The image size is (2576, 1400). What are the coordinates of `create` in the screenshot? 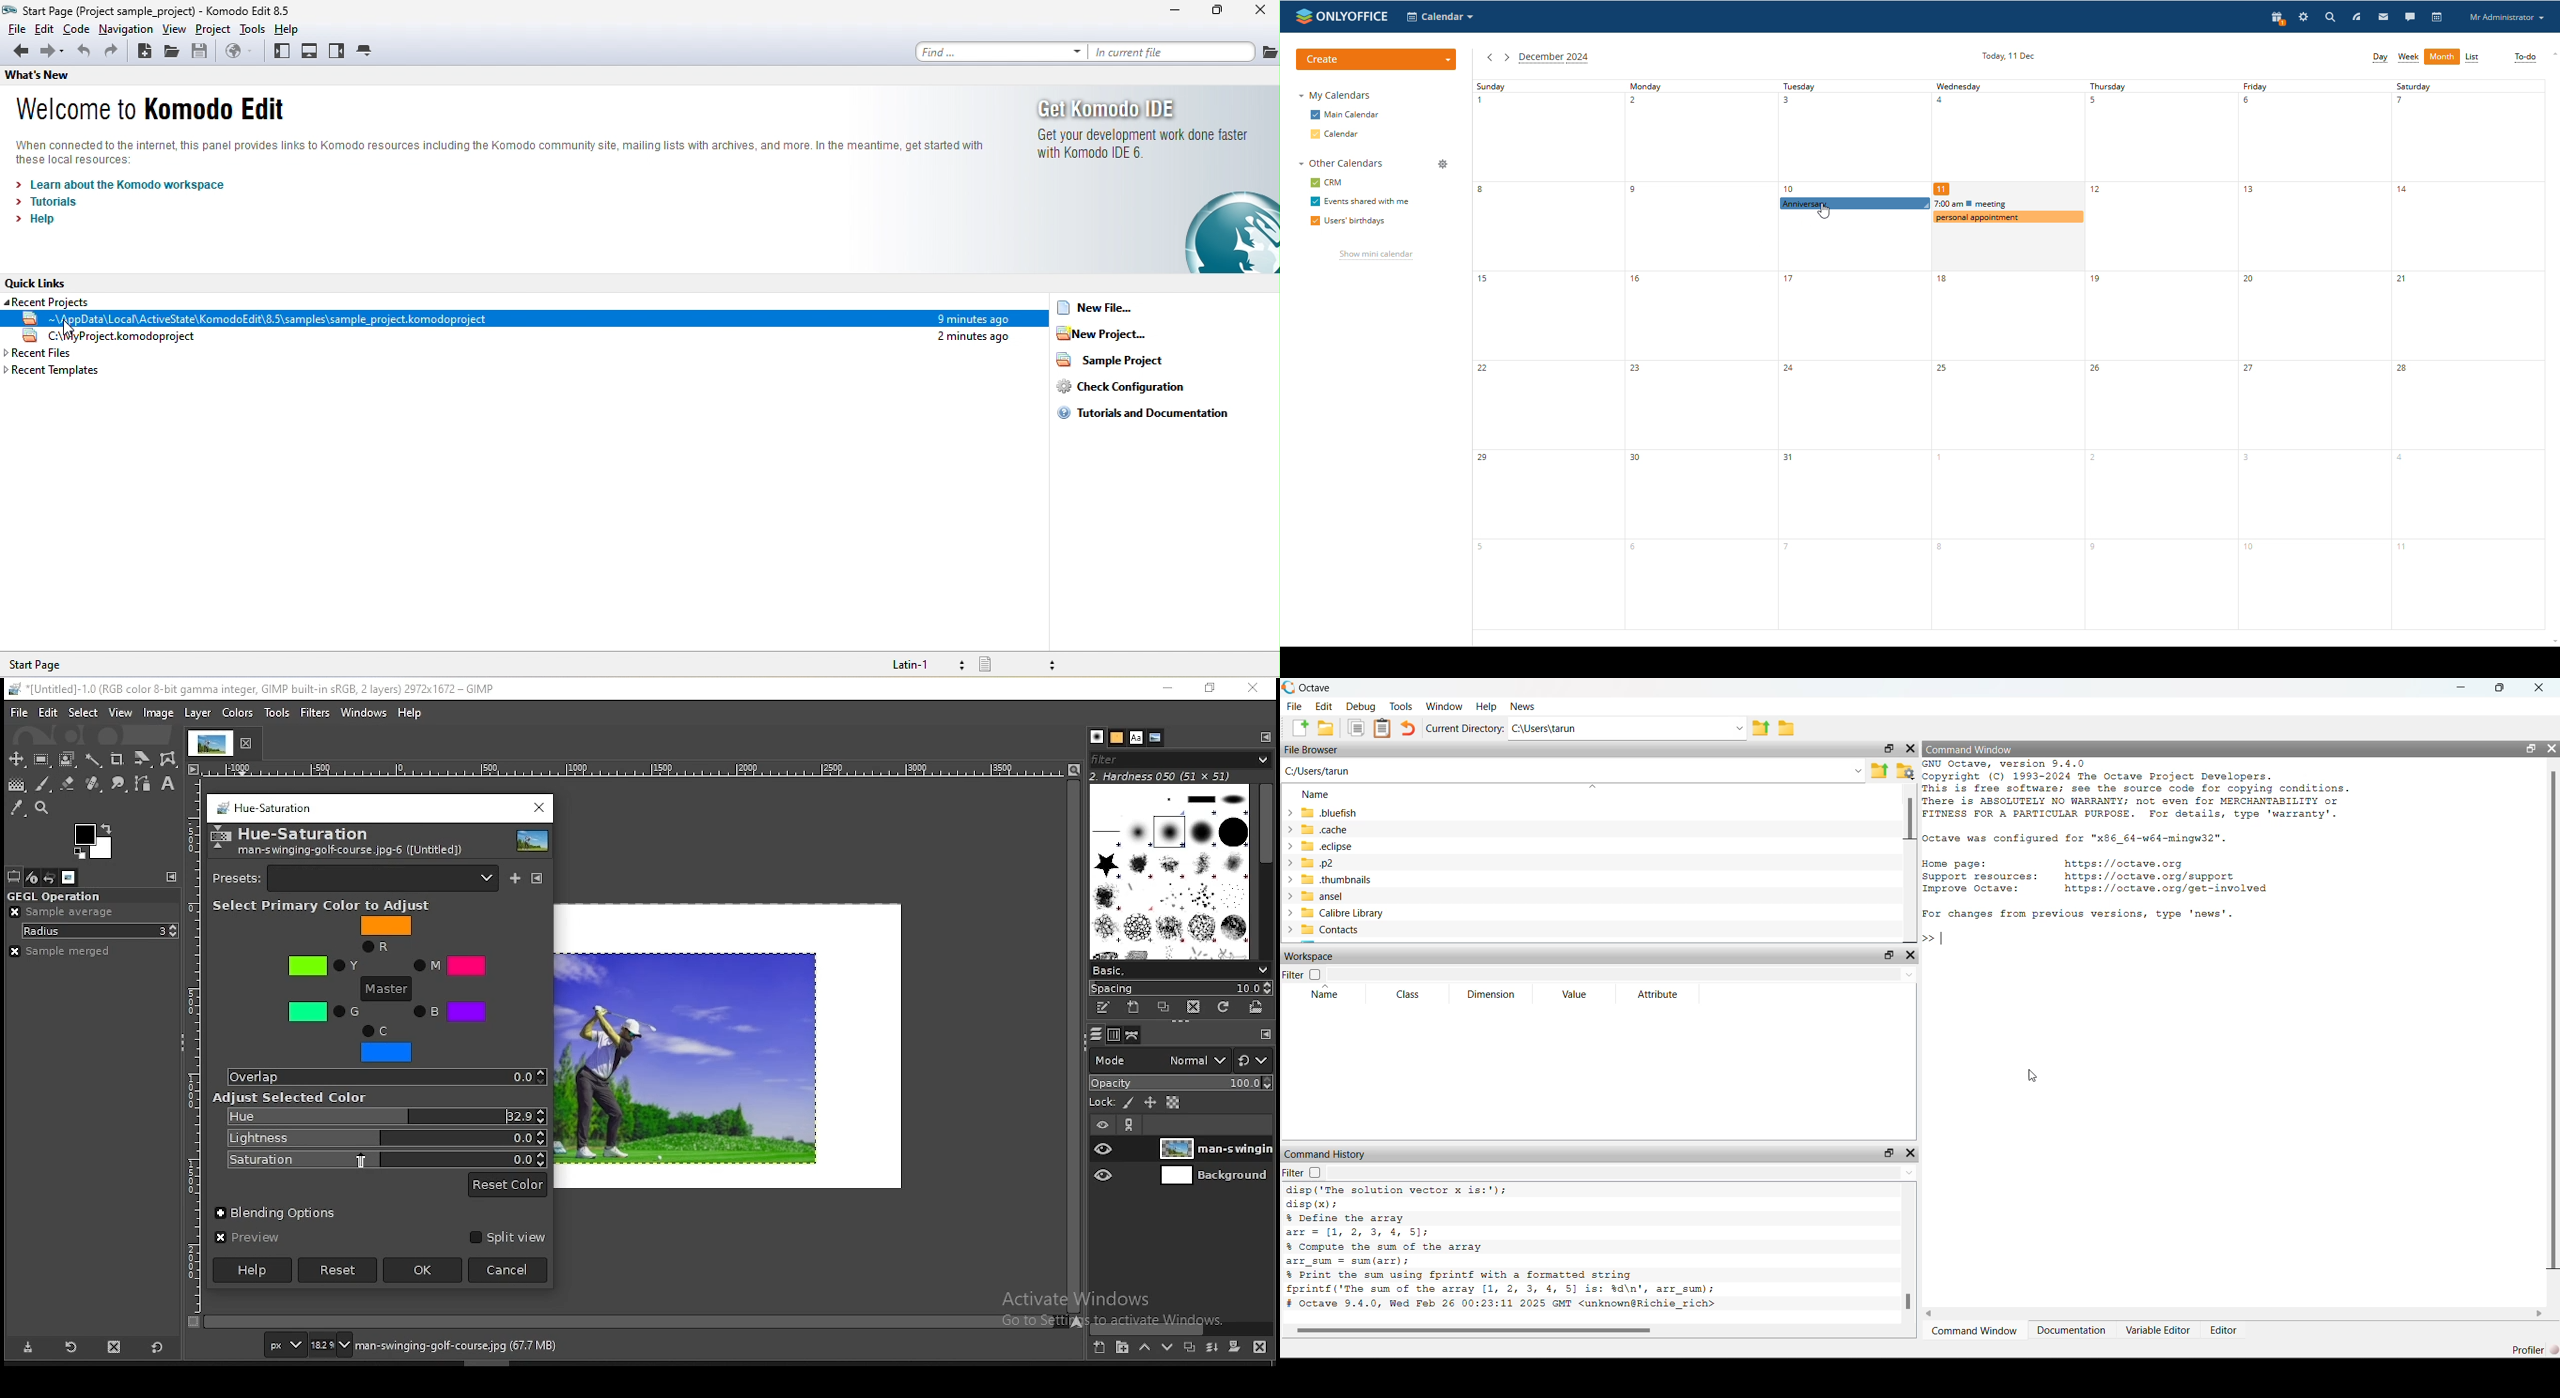 It's located at (1376, 59).